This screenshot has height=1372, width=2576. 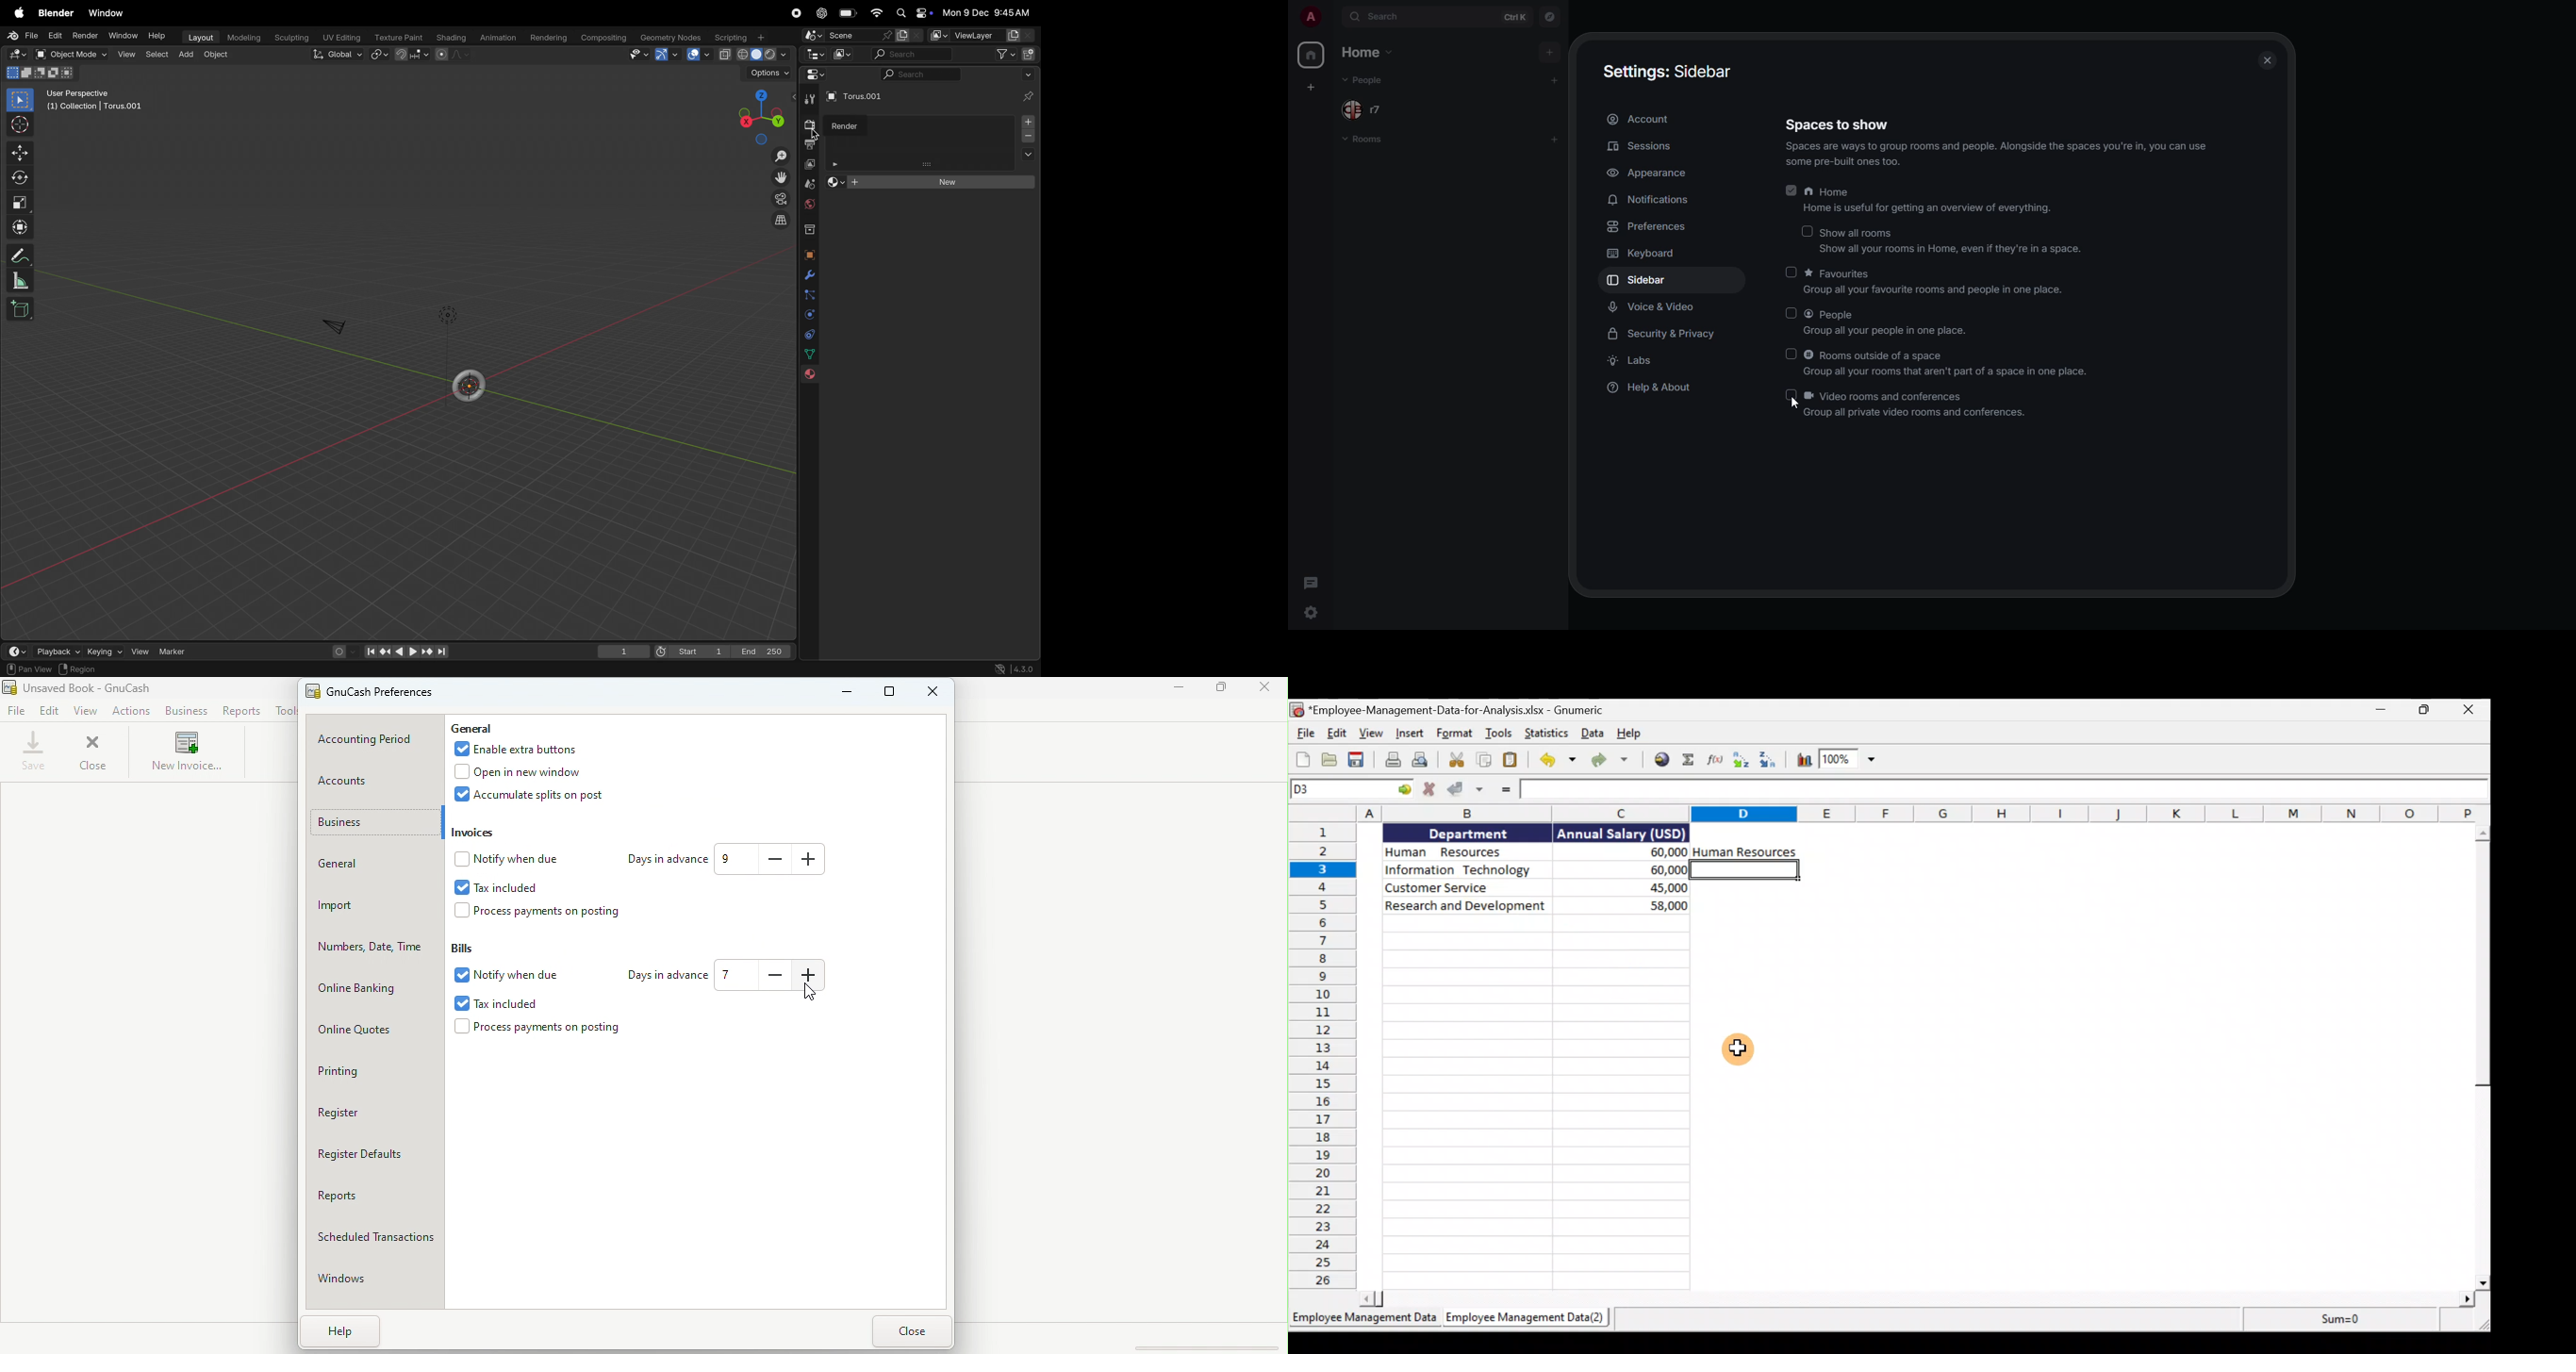 What do you see at coordinates (2332, 1320) in the screenshot?
I see `sum=0` at bounding box center [2332, 1320].